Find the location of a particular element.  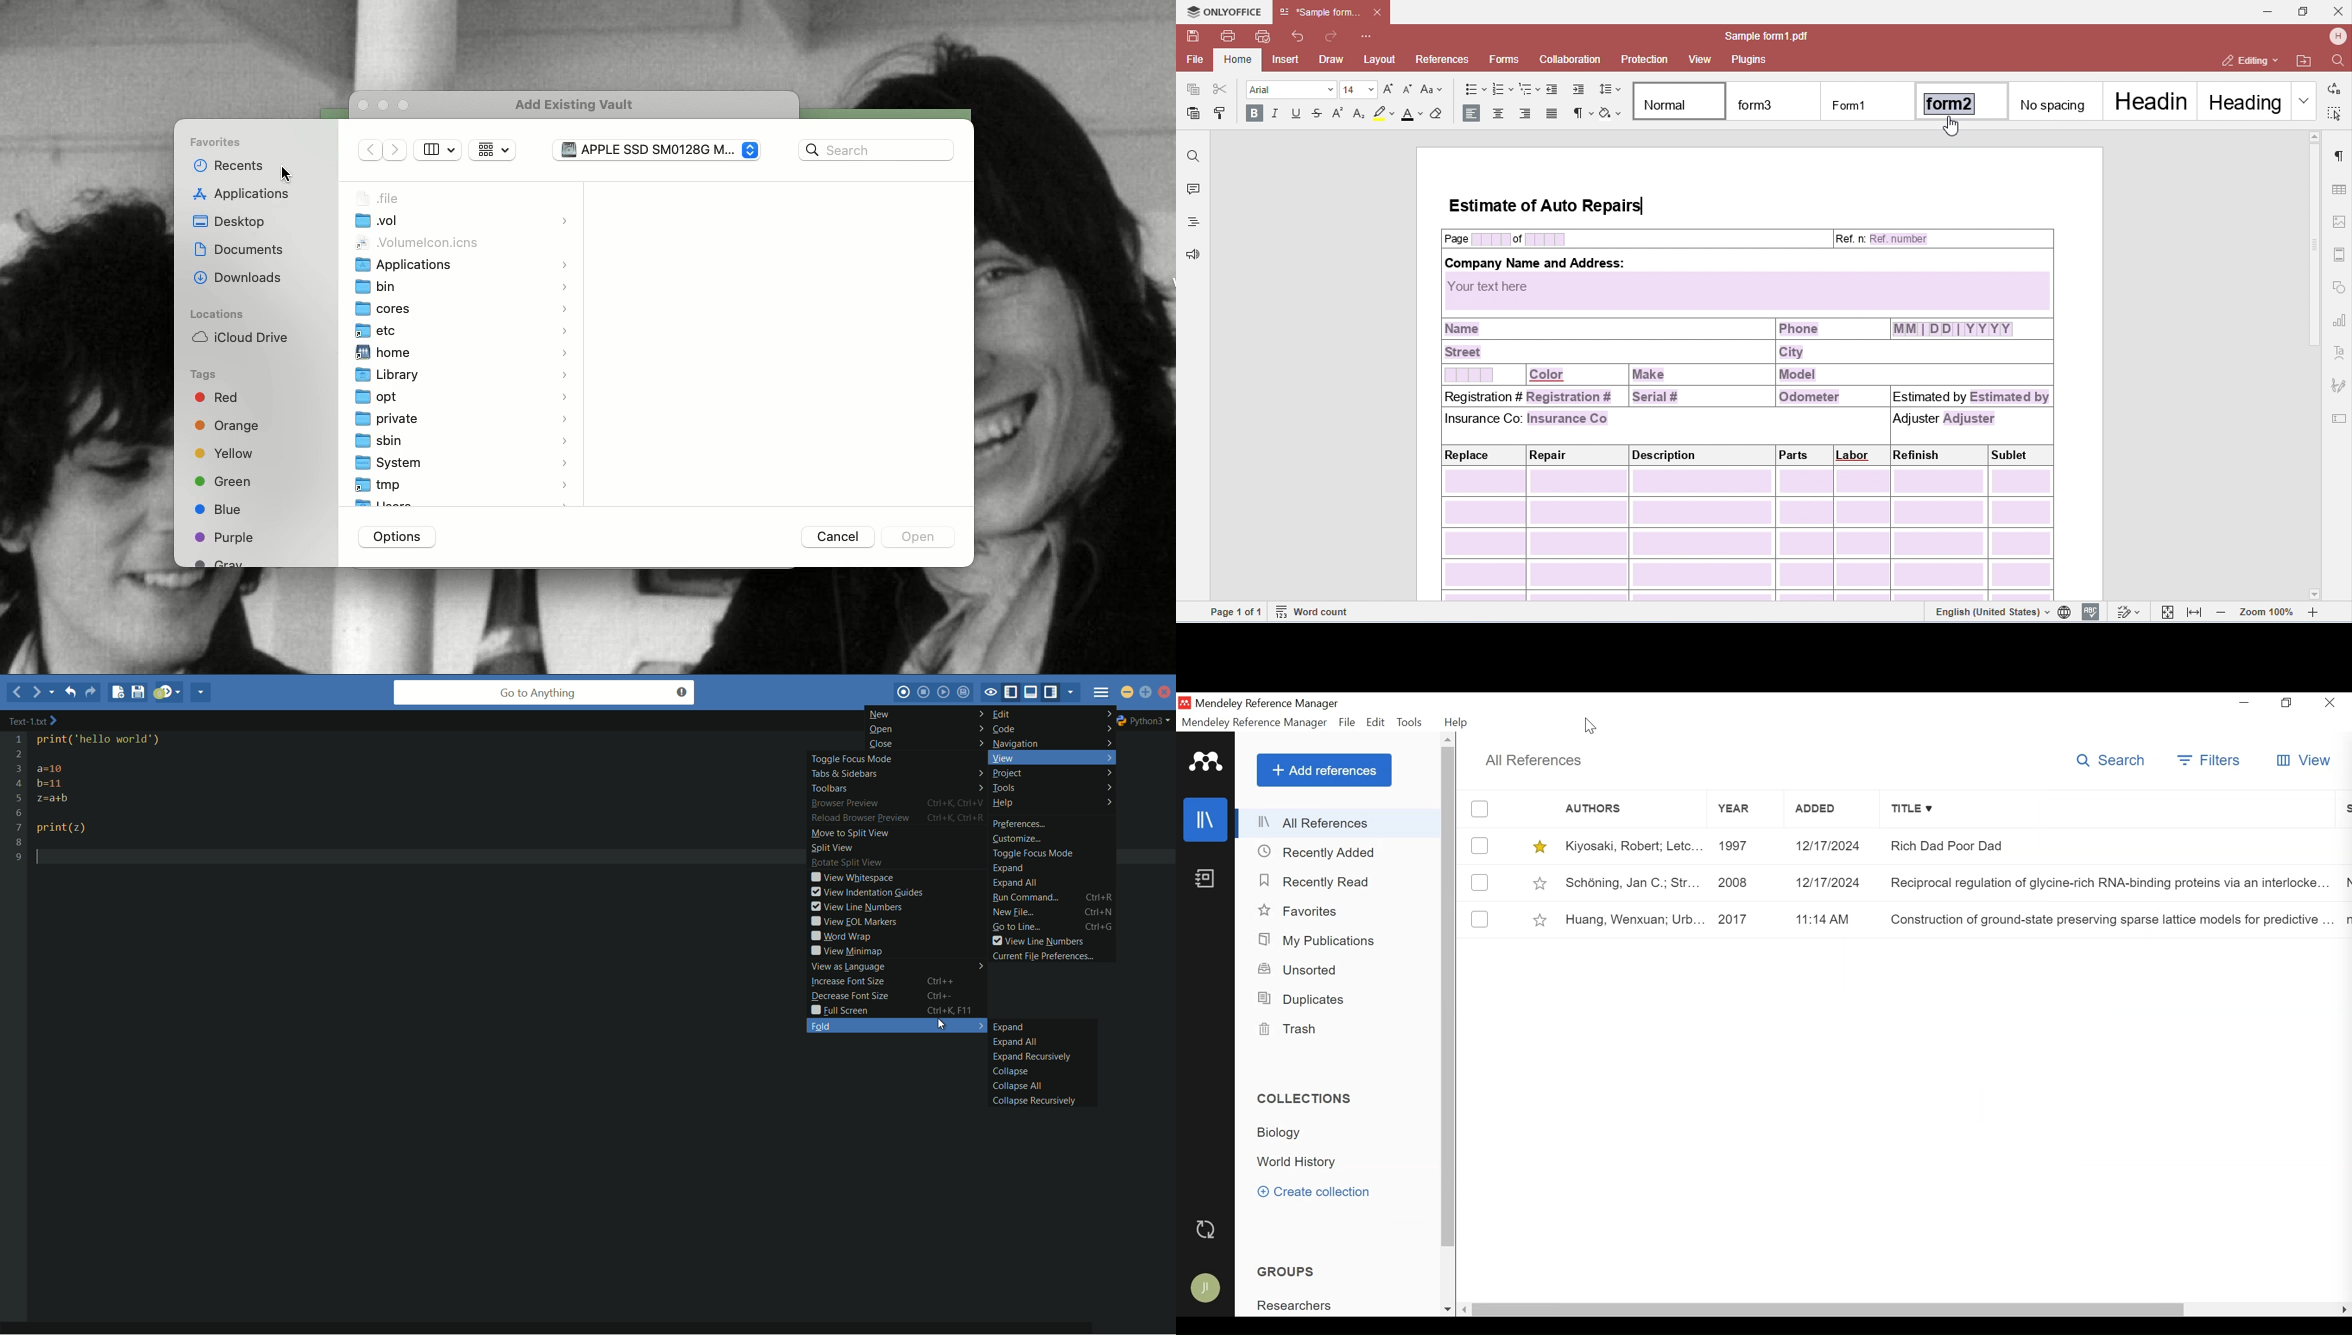

text cursor is located at coordinates (45, 857).